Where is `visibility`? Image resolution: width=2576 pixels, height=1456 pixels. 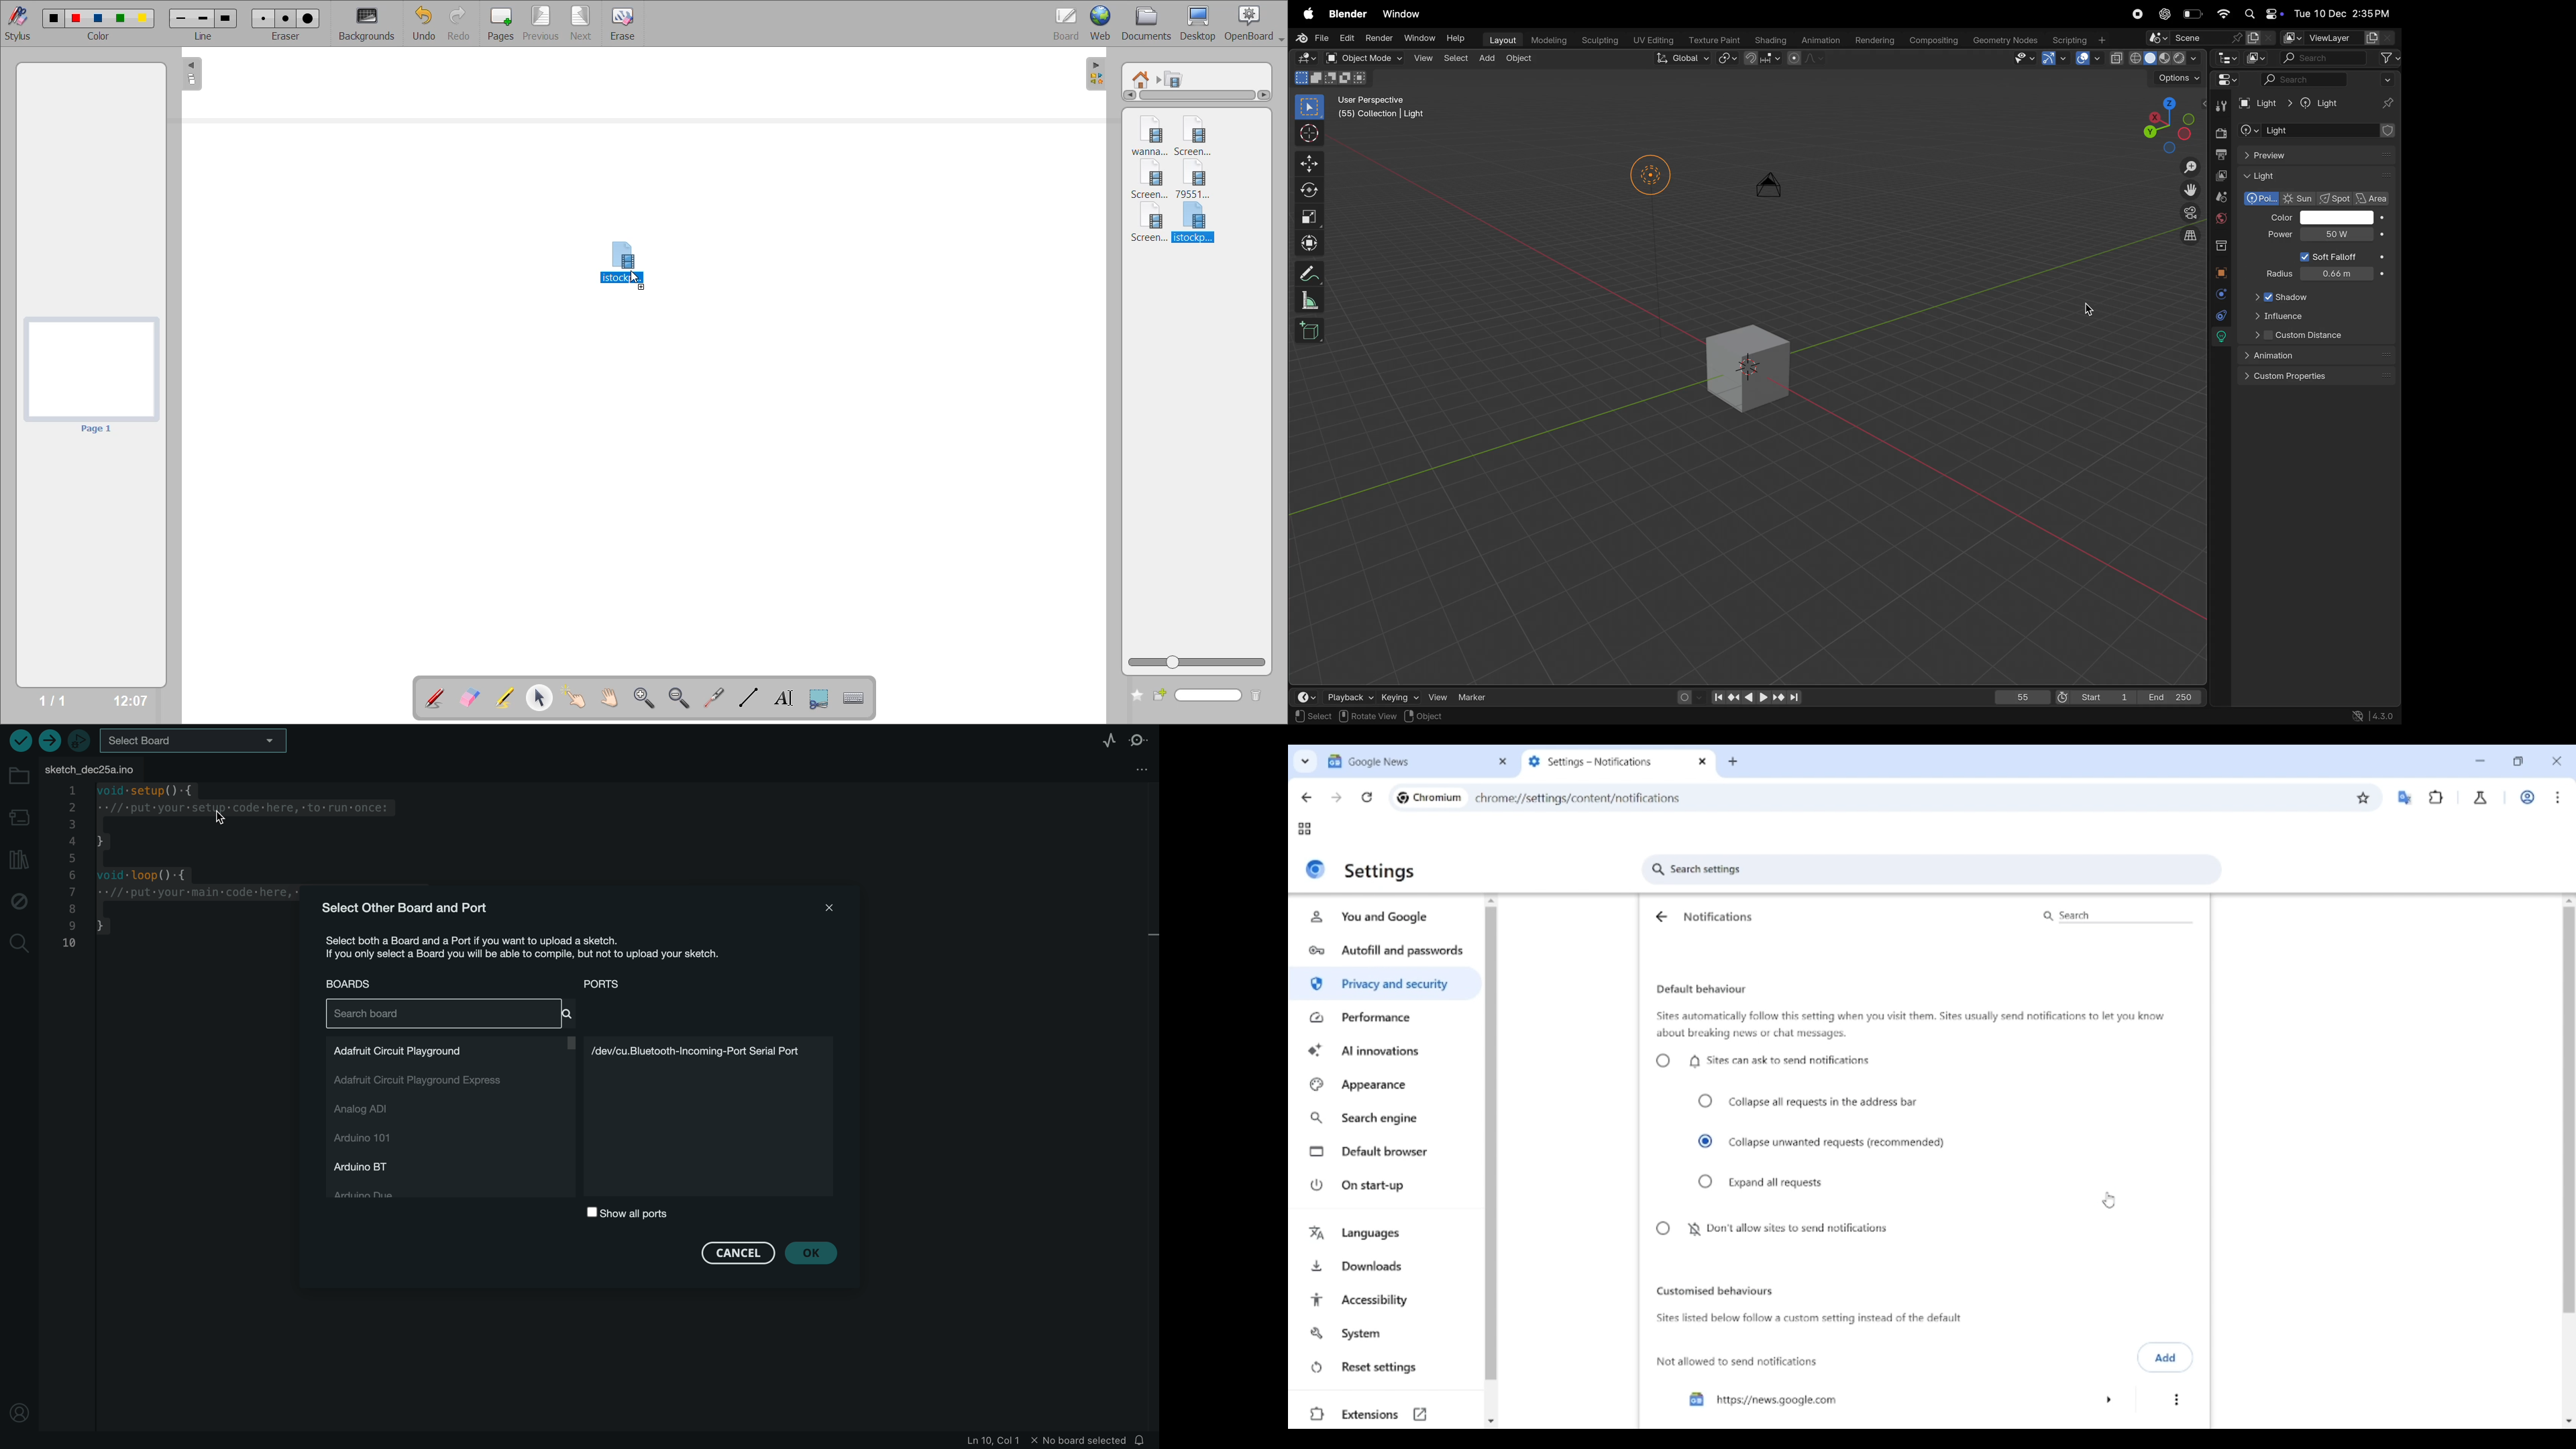 visibility is located at coordinates (2021, 59).